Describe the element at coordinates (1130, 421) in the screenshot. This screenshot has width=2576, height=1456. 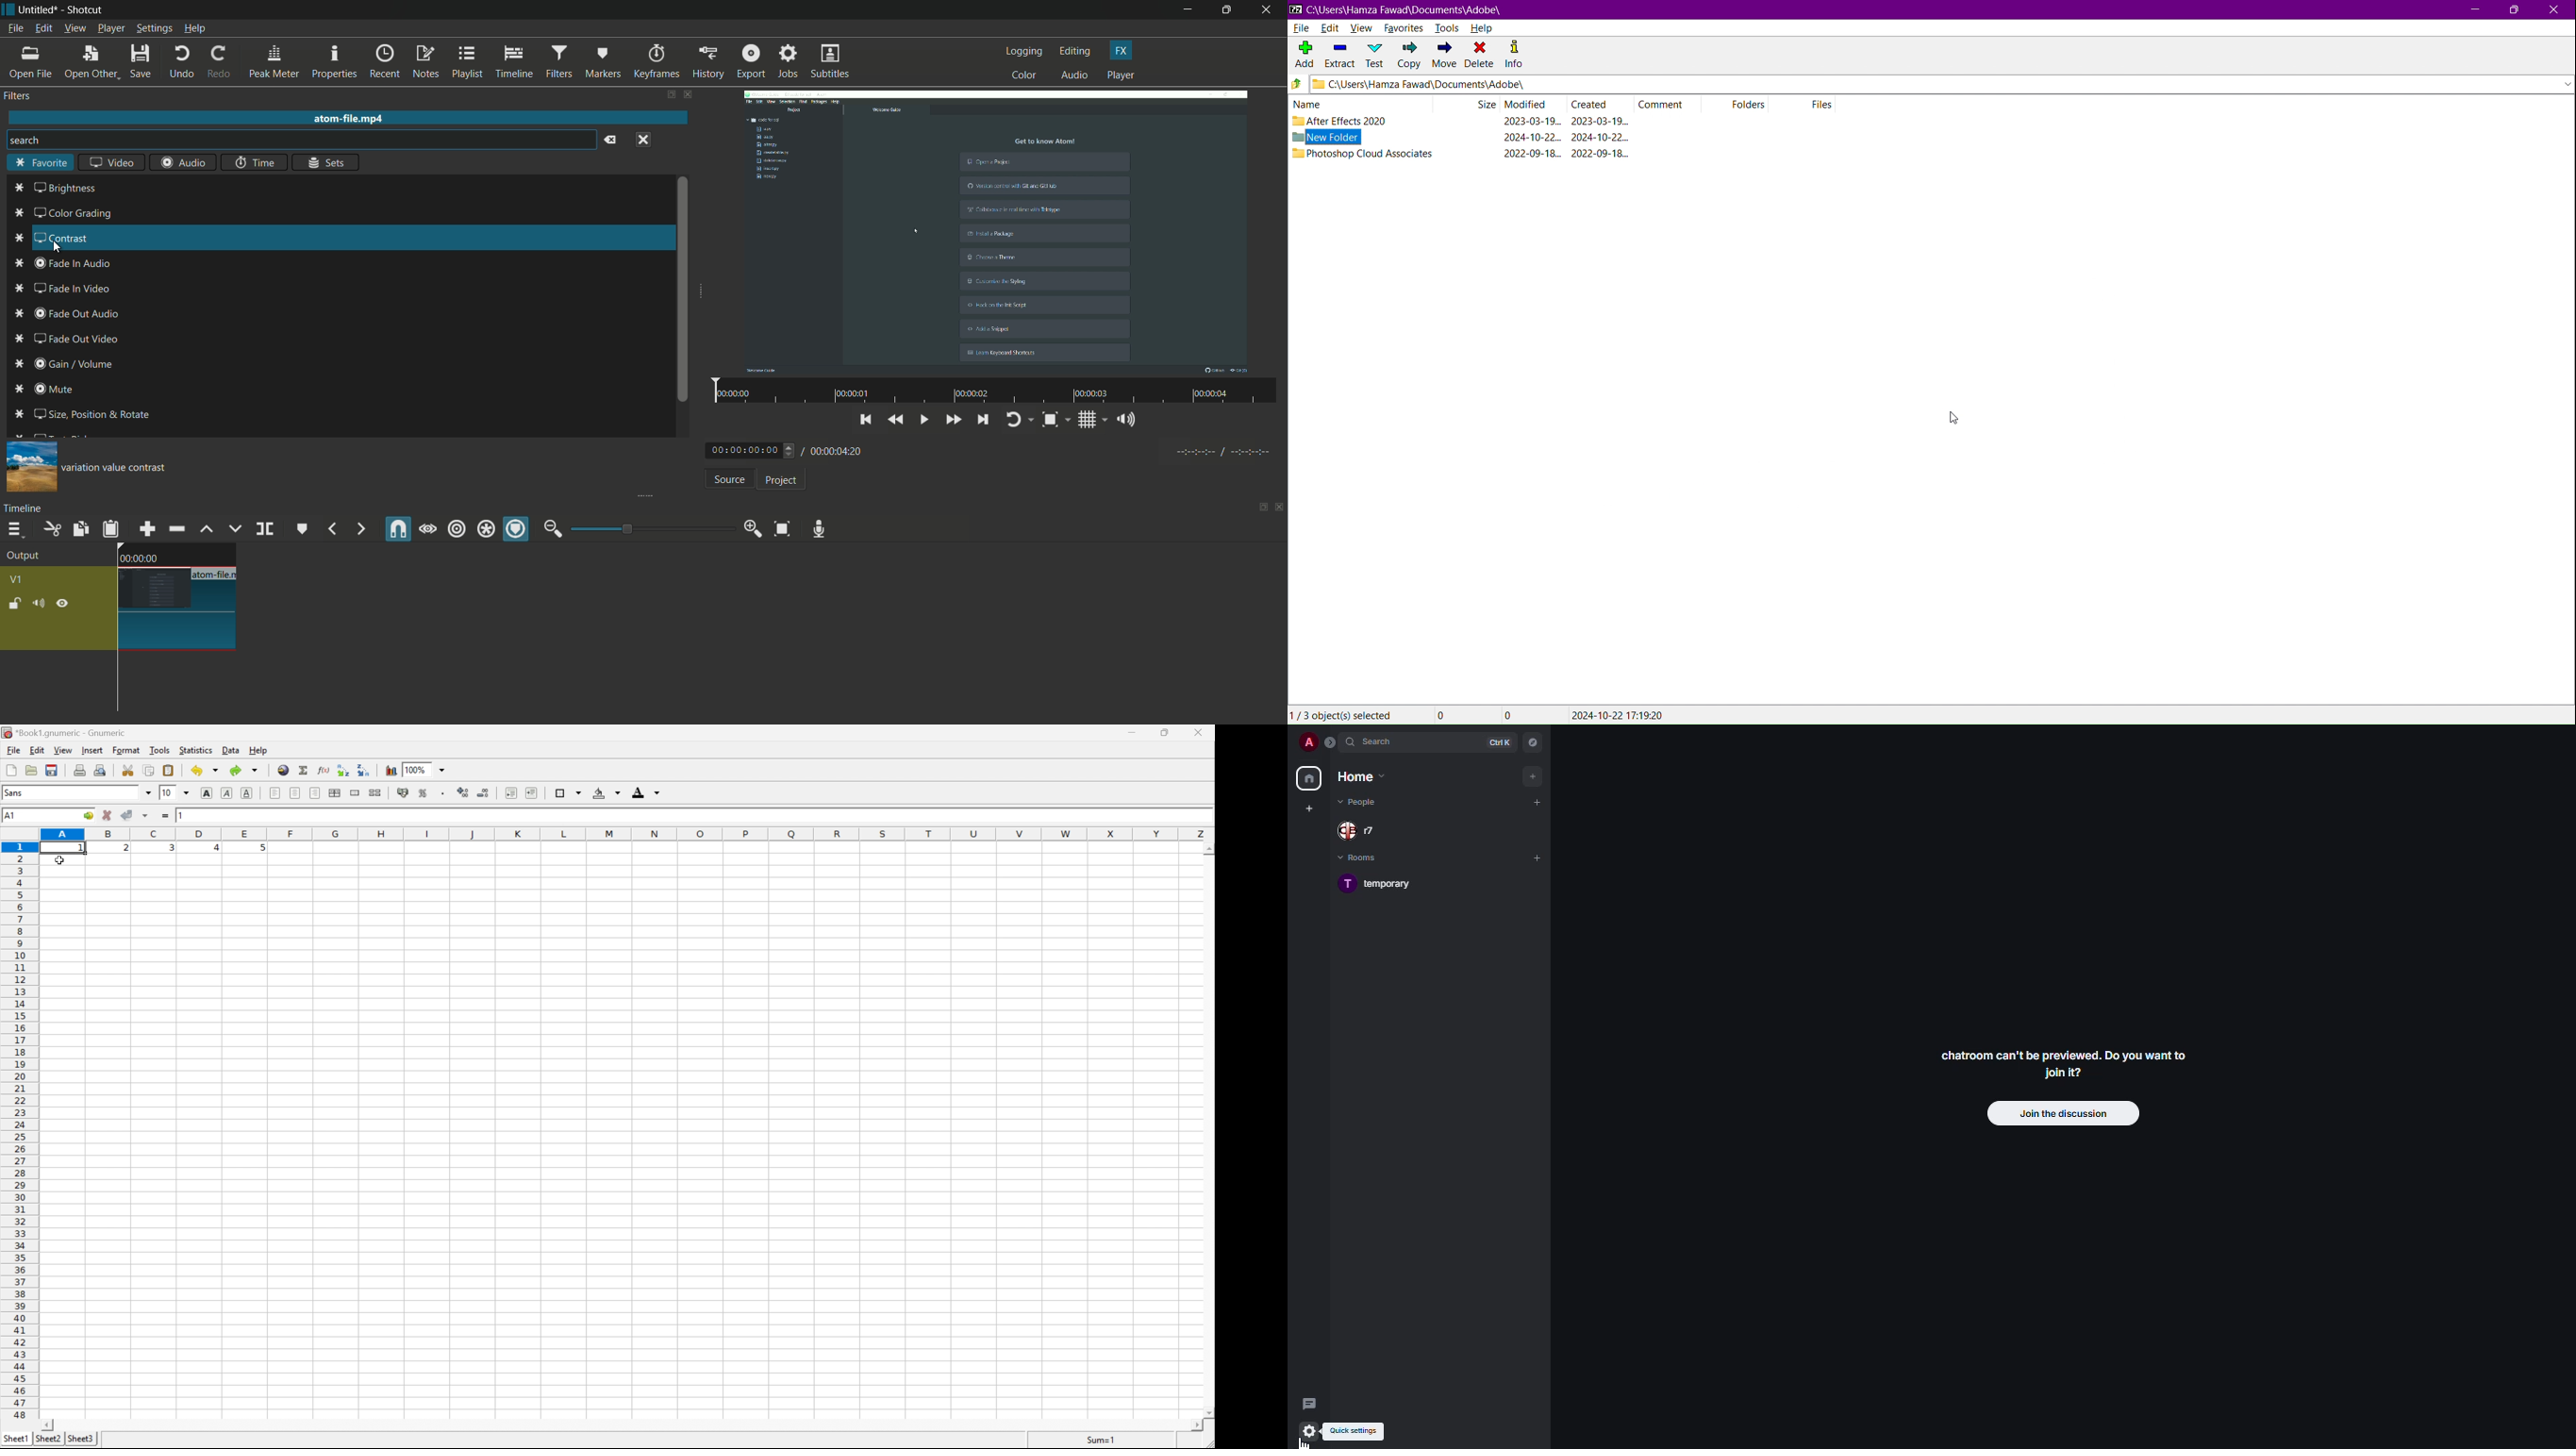
I see `show the volume control` at that location.